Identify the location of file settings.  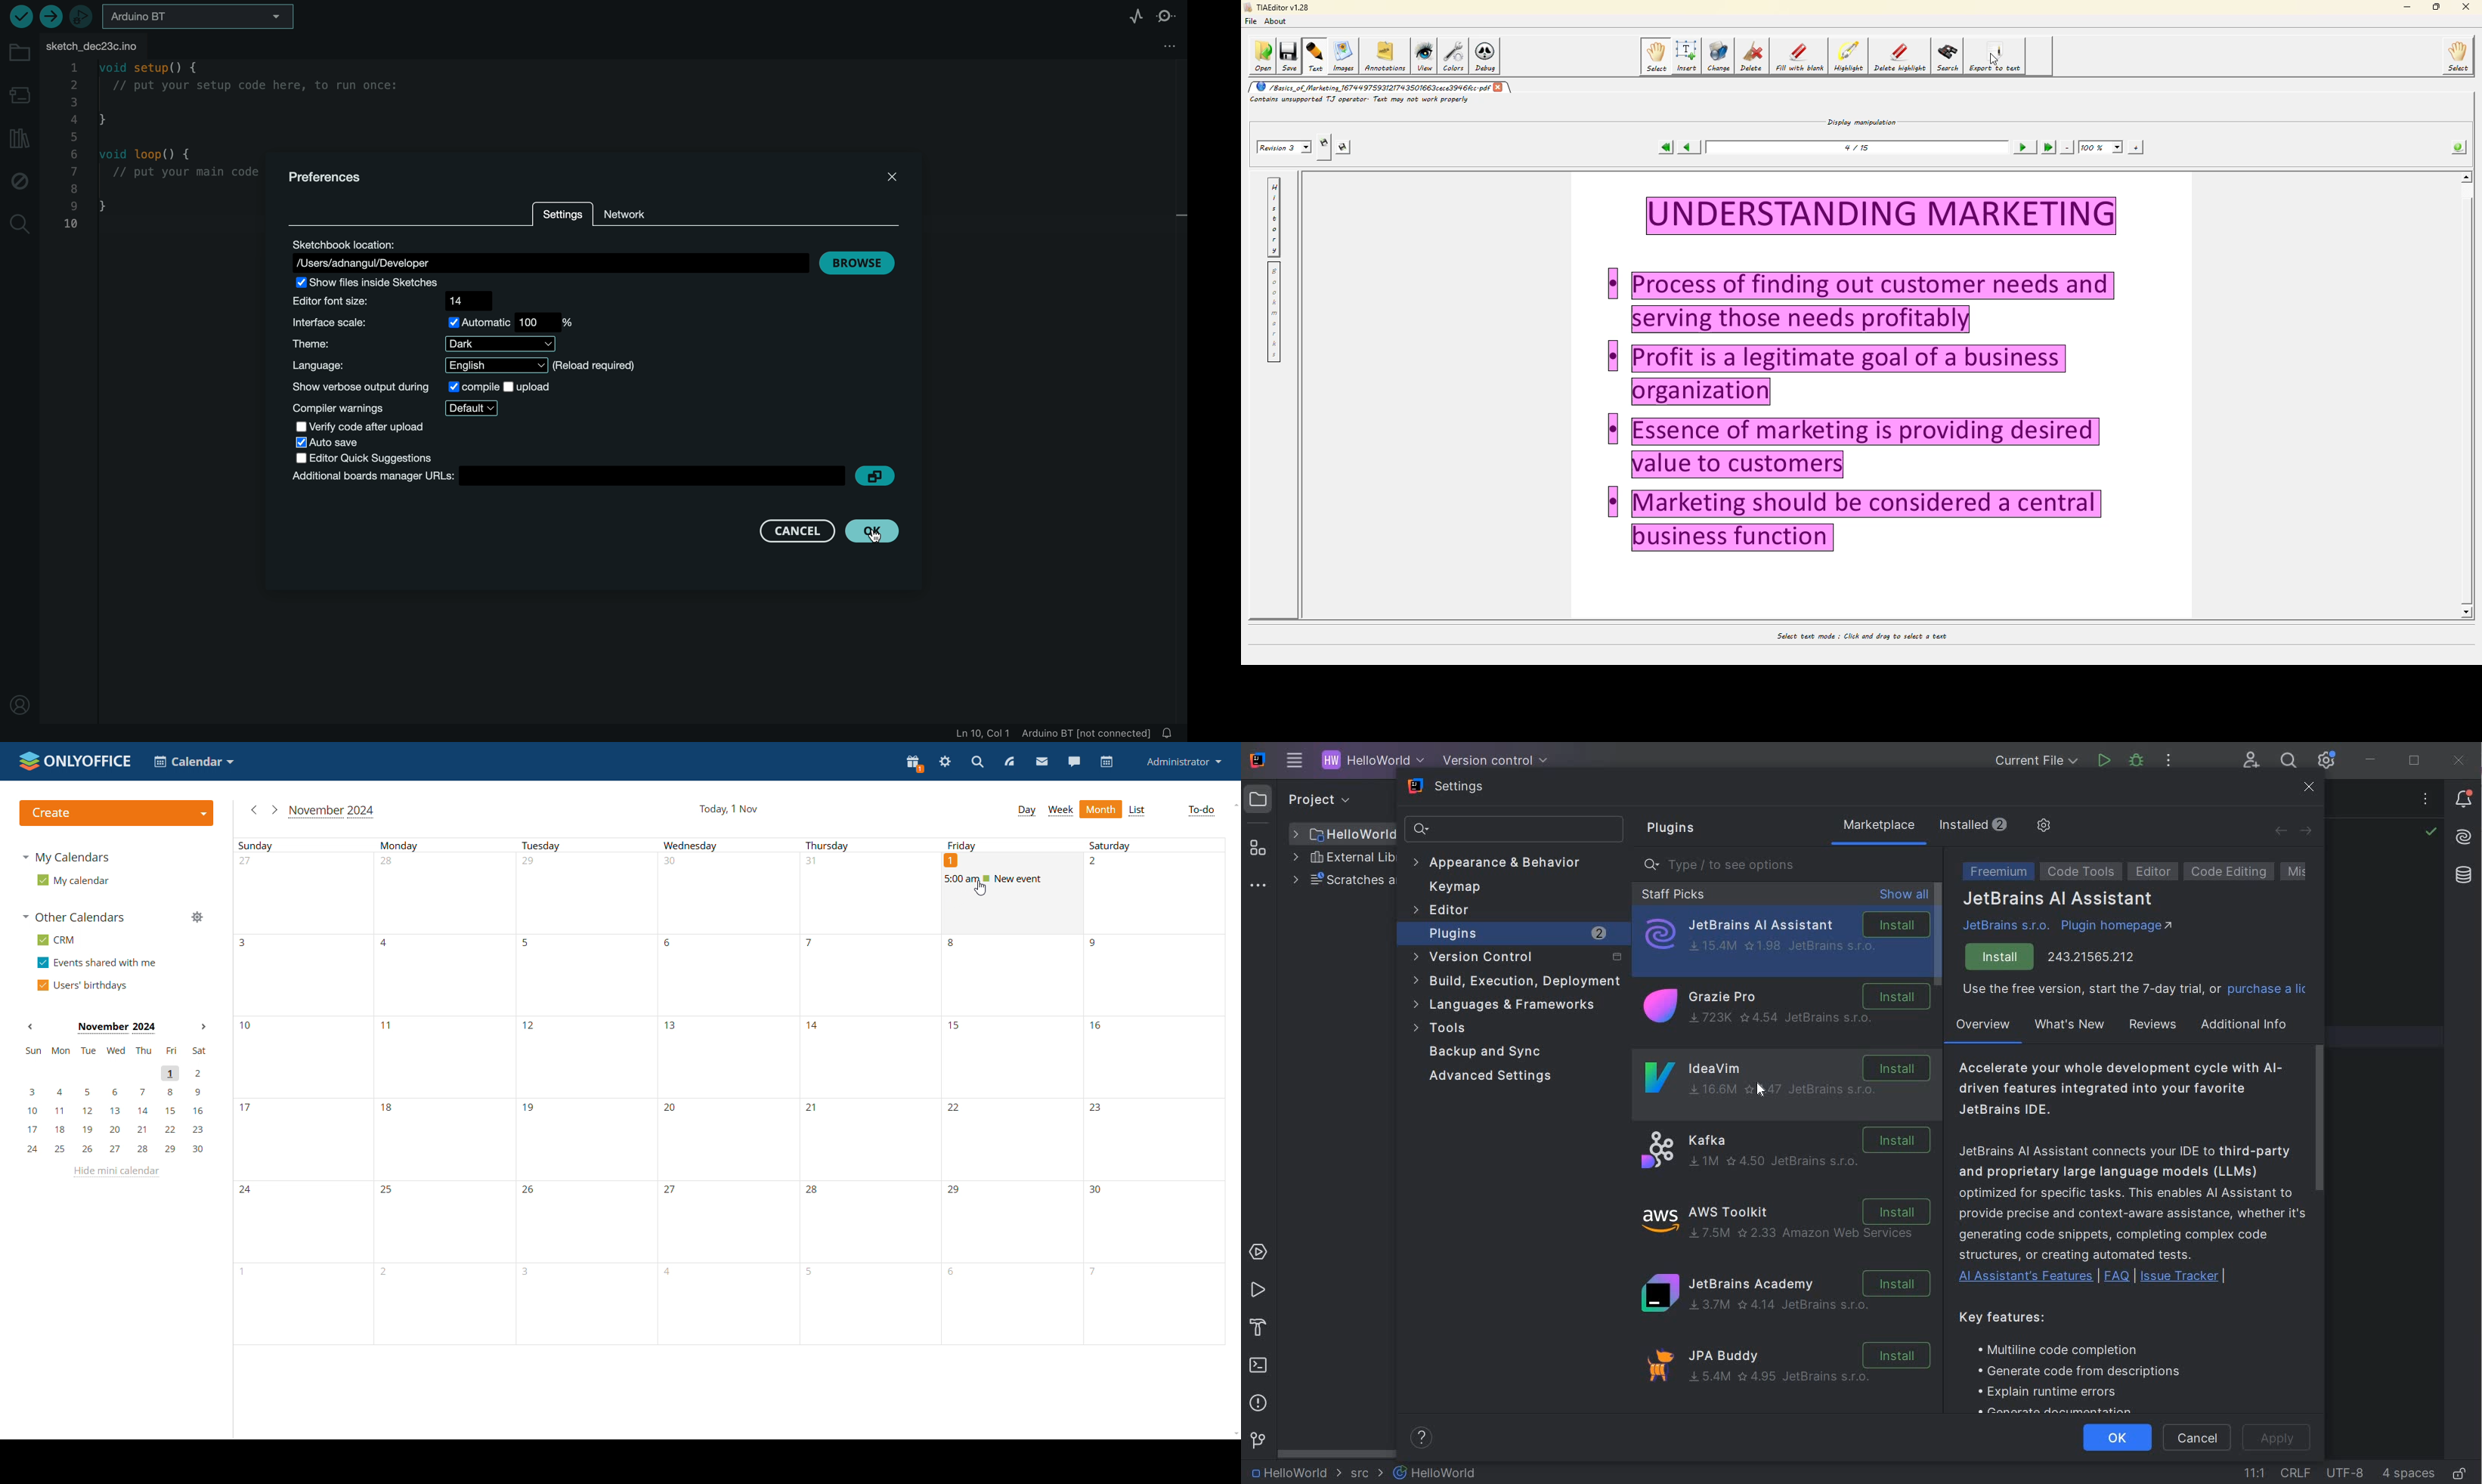
(1165, 46).